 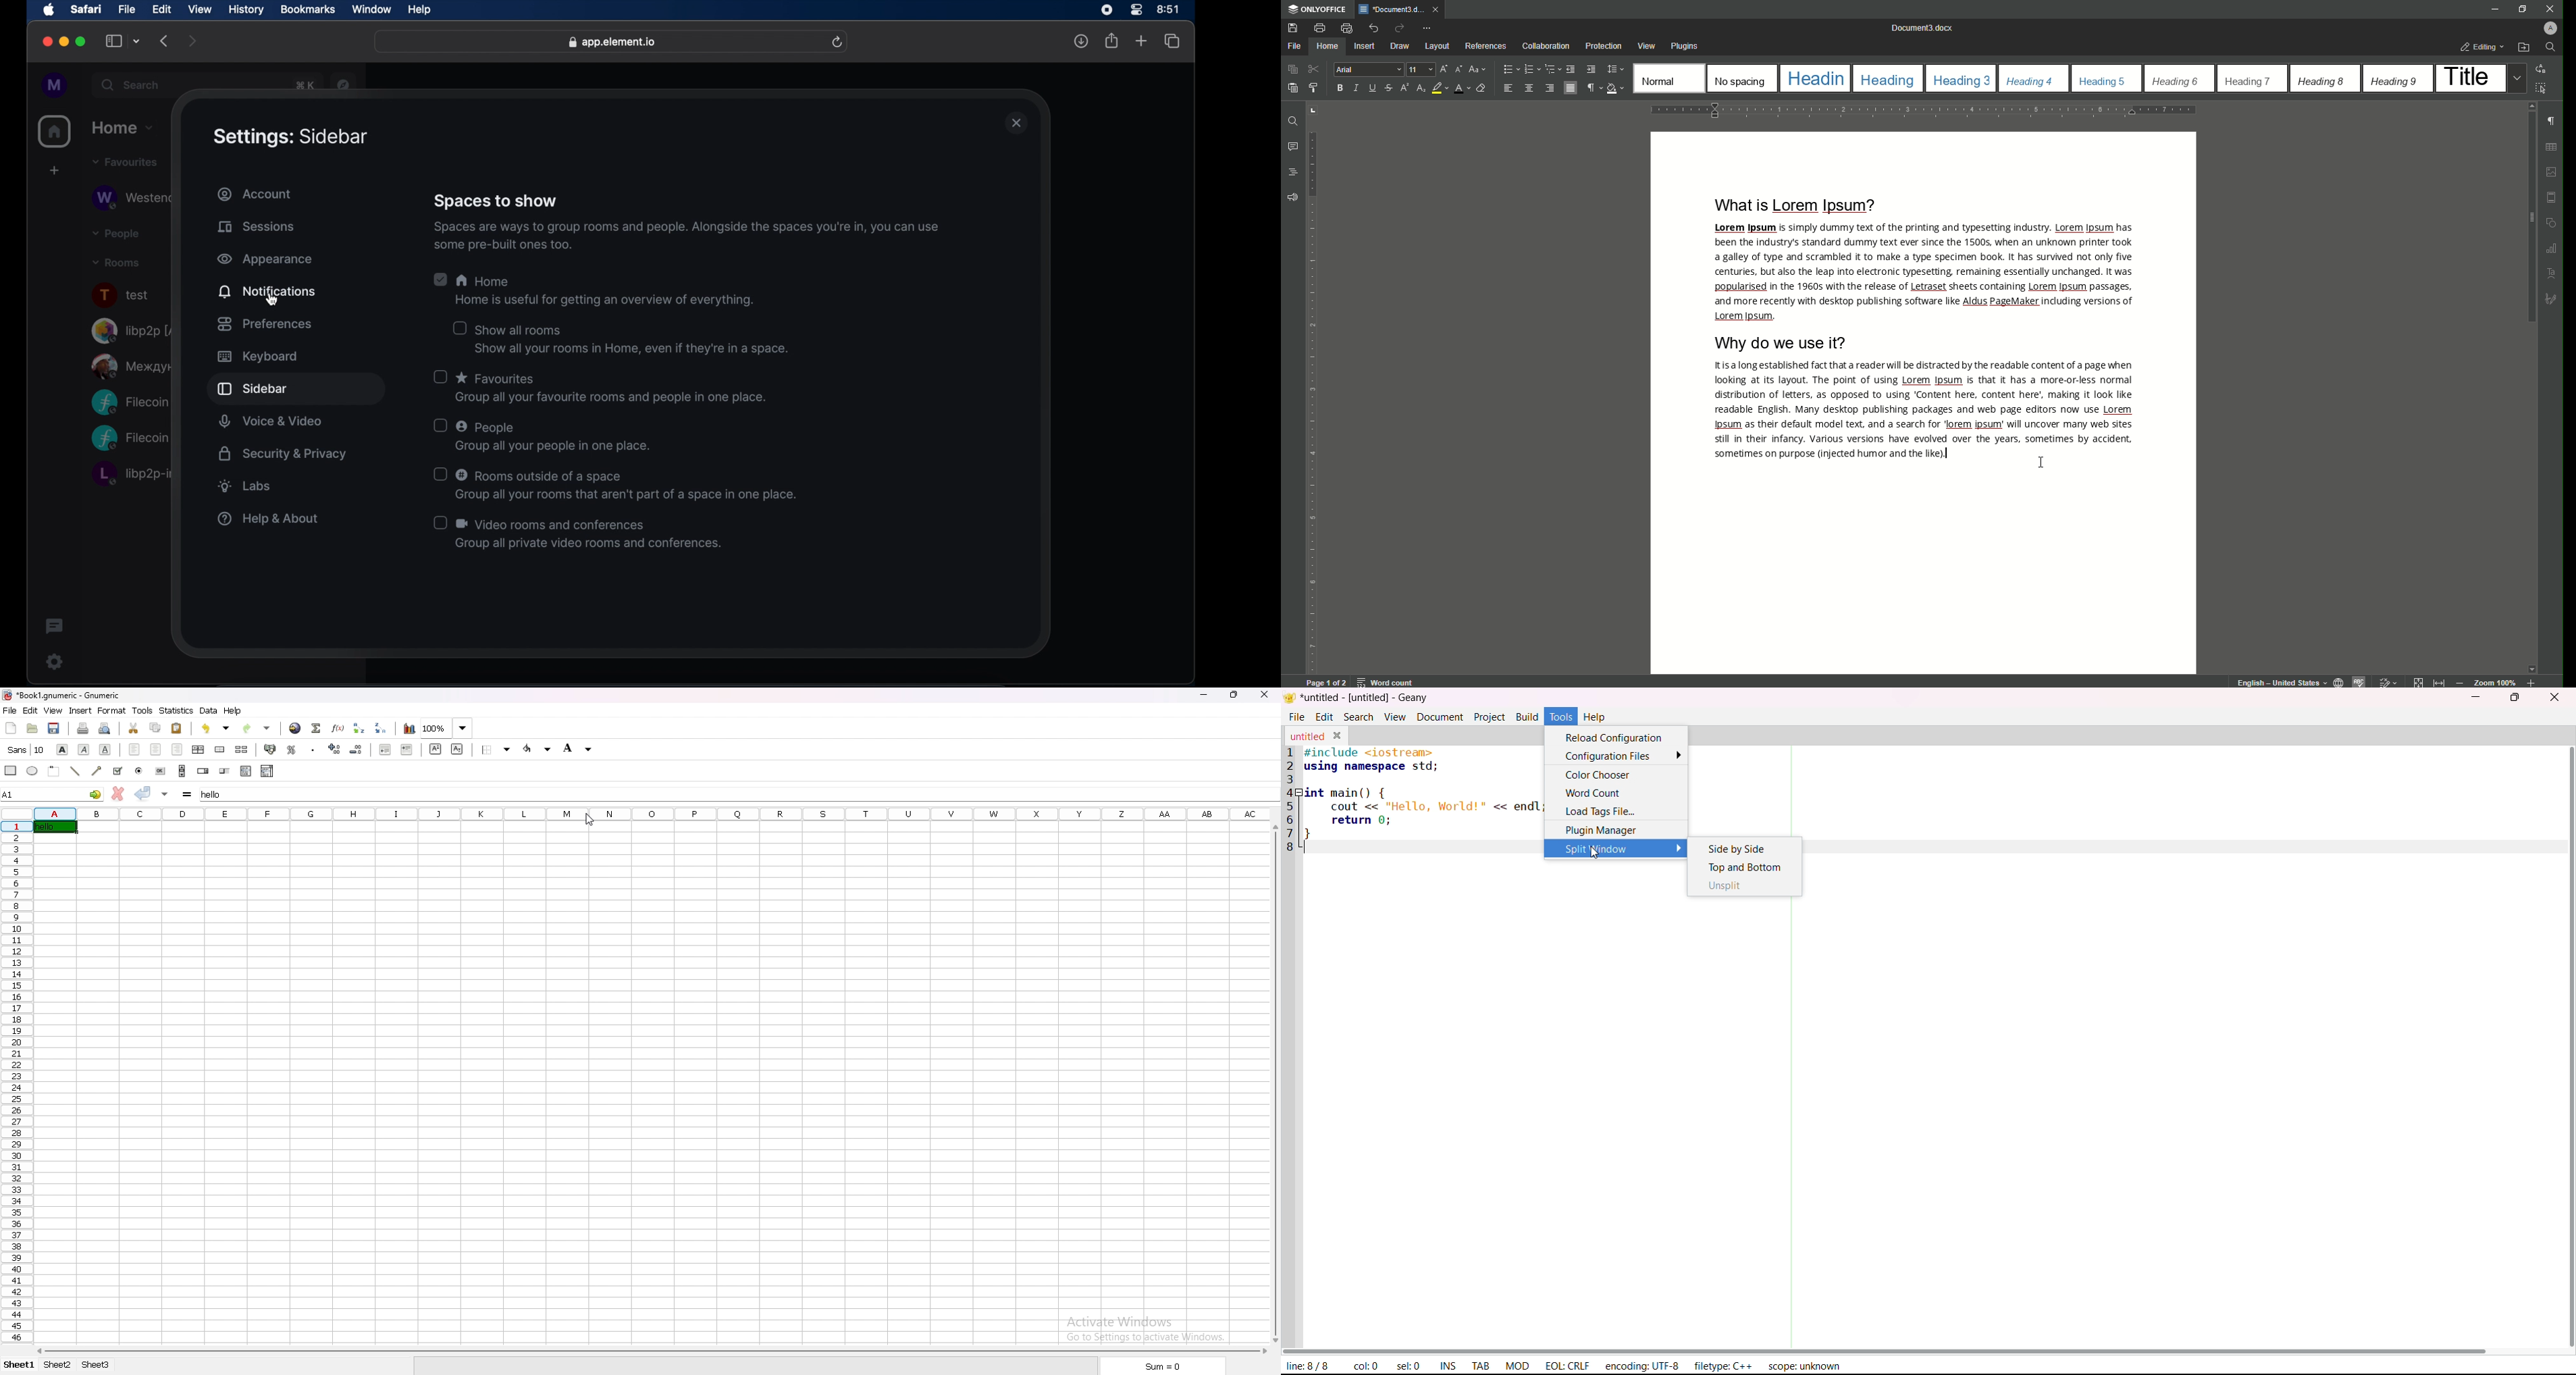 What do you see at coordinates (1478, 70) in the screenshot?
I see `Change case` at bounding box center [1478, 70].